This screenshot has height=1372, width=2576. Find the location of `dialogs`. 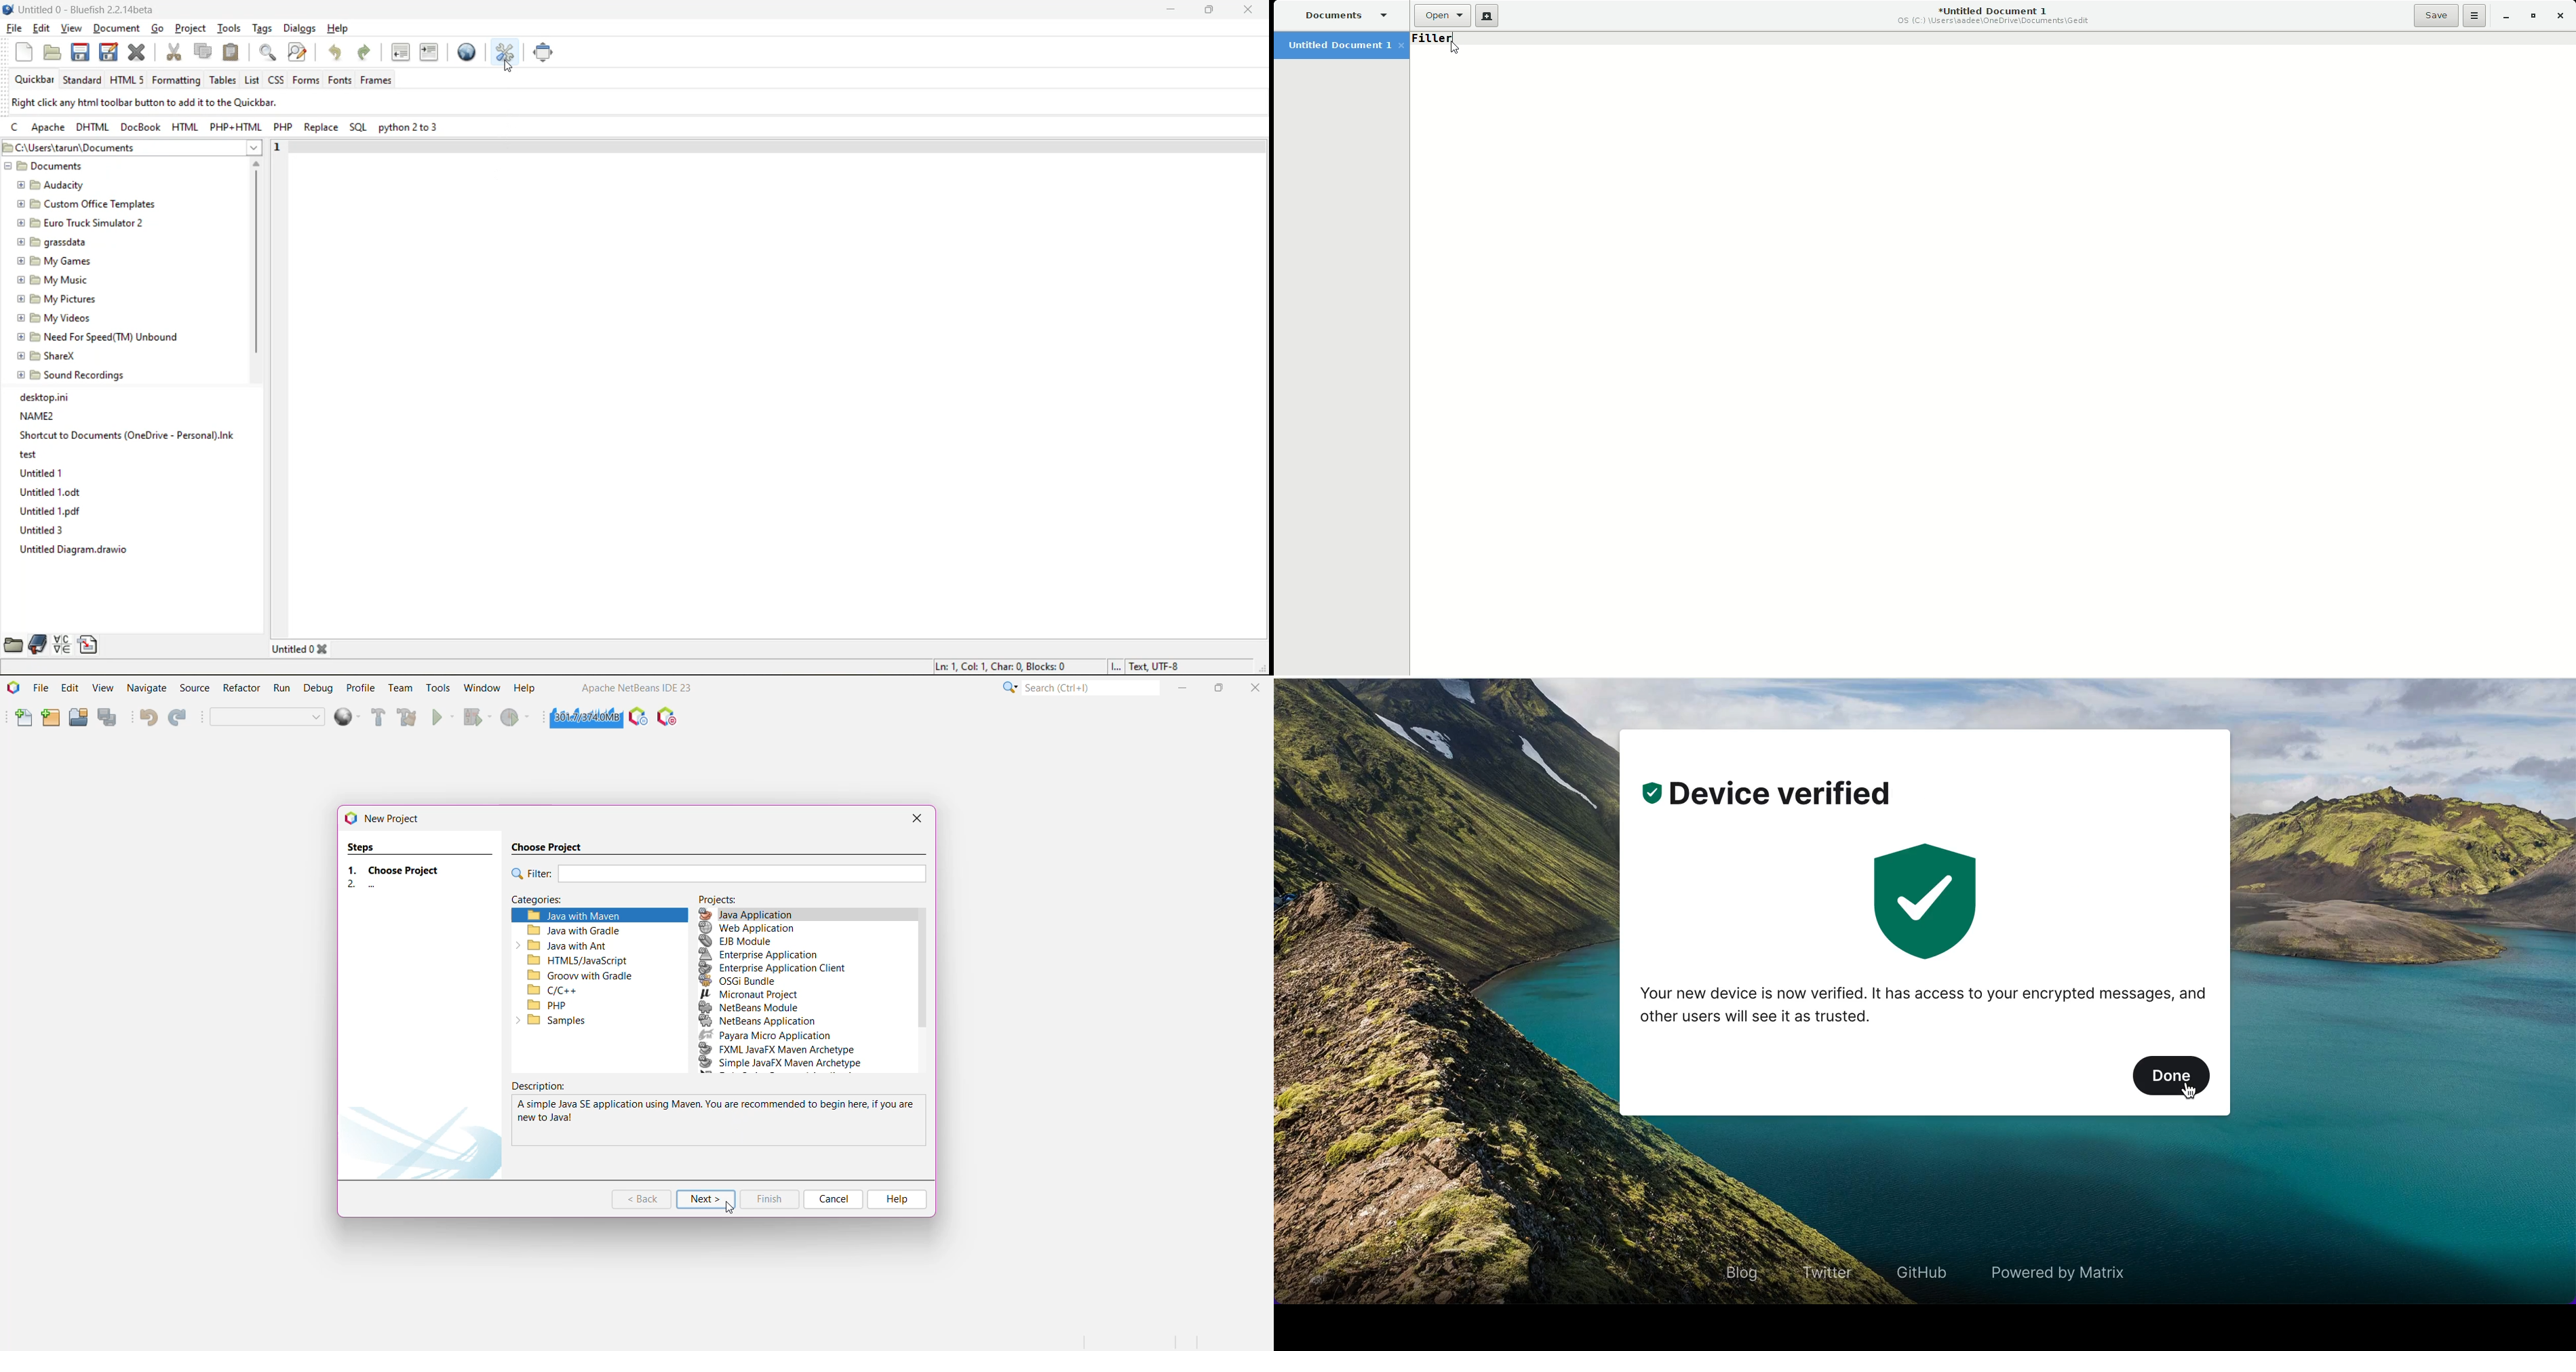

dialogs is located at coordinates (300, 28).